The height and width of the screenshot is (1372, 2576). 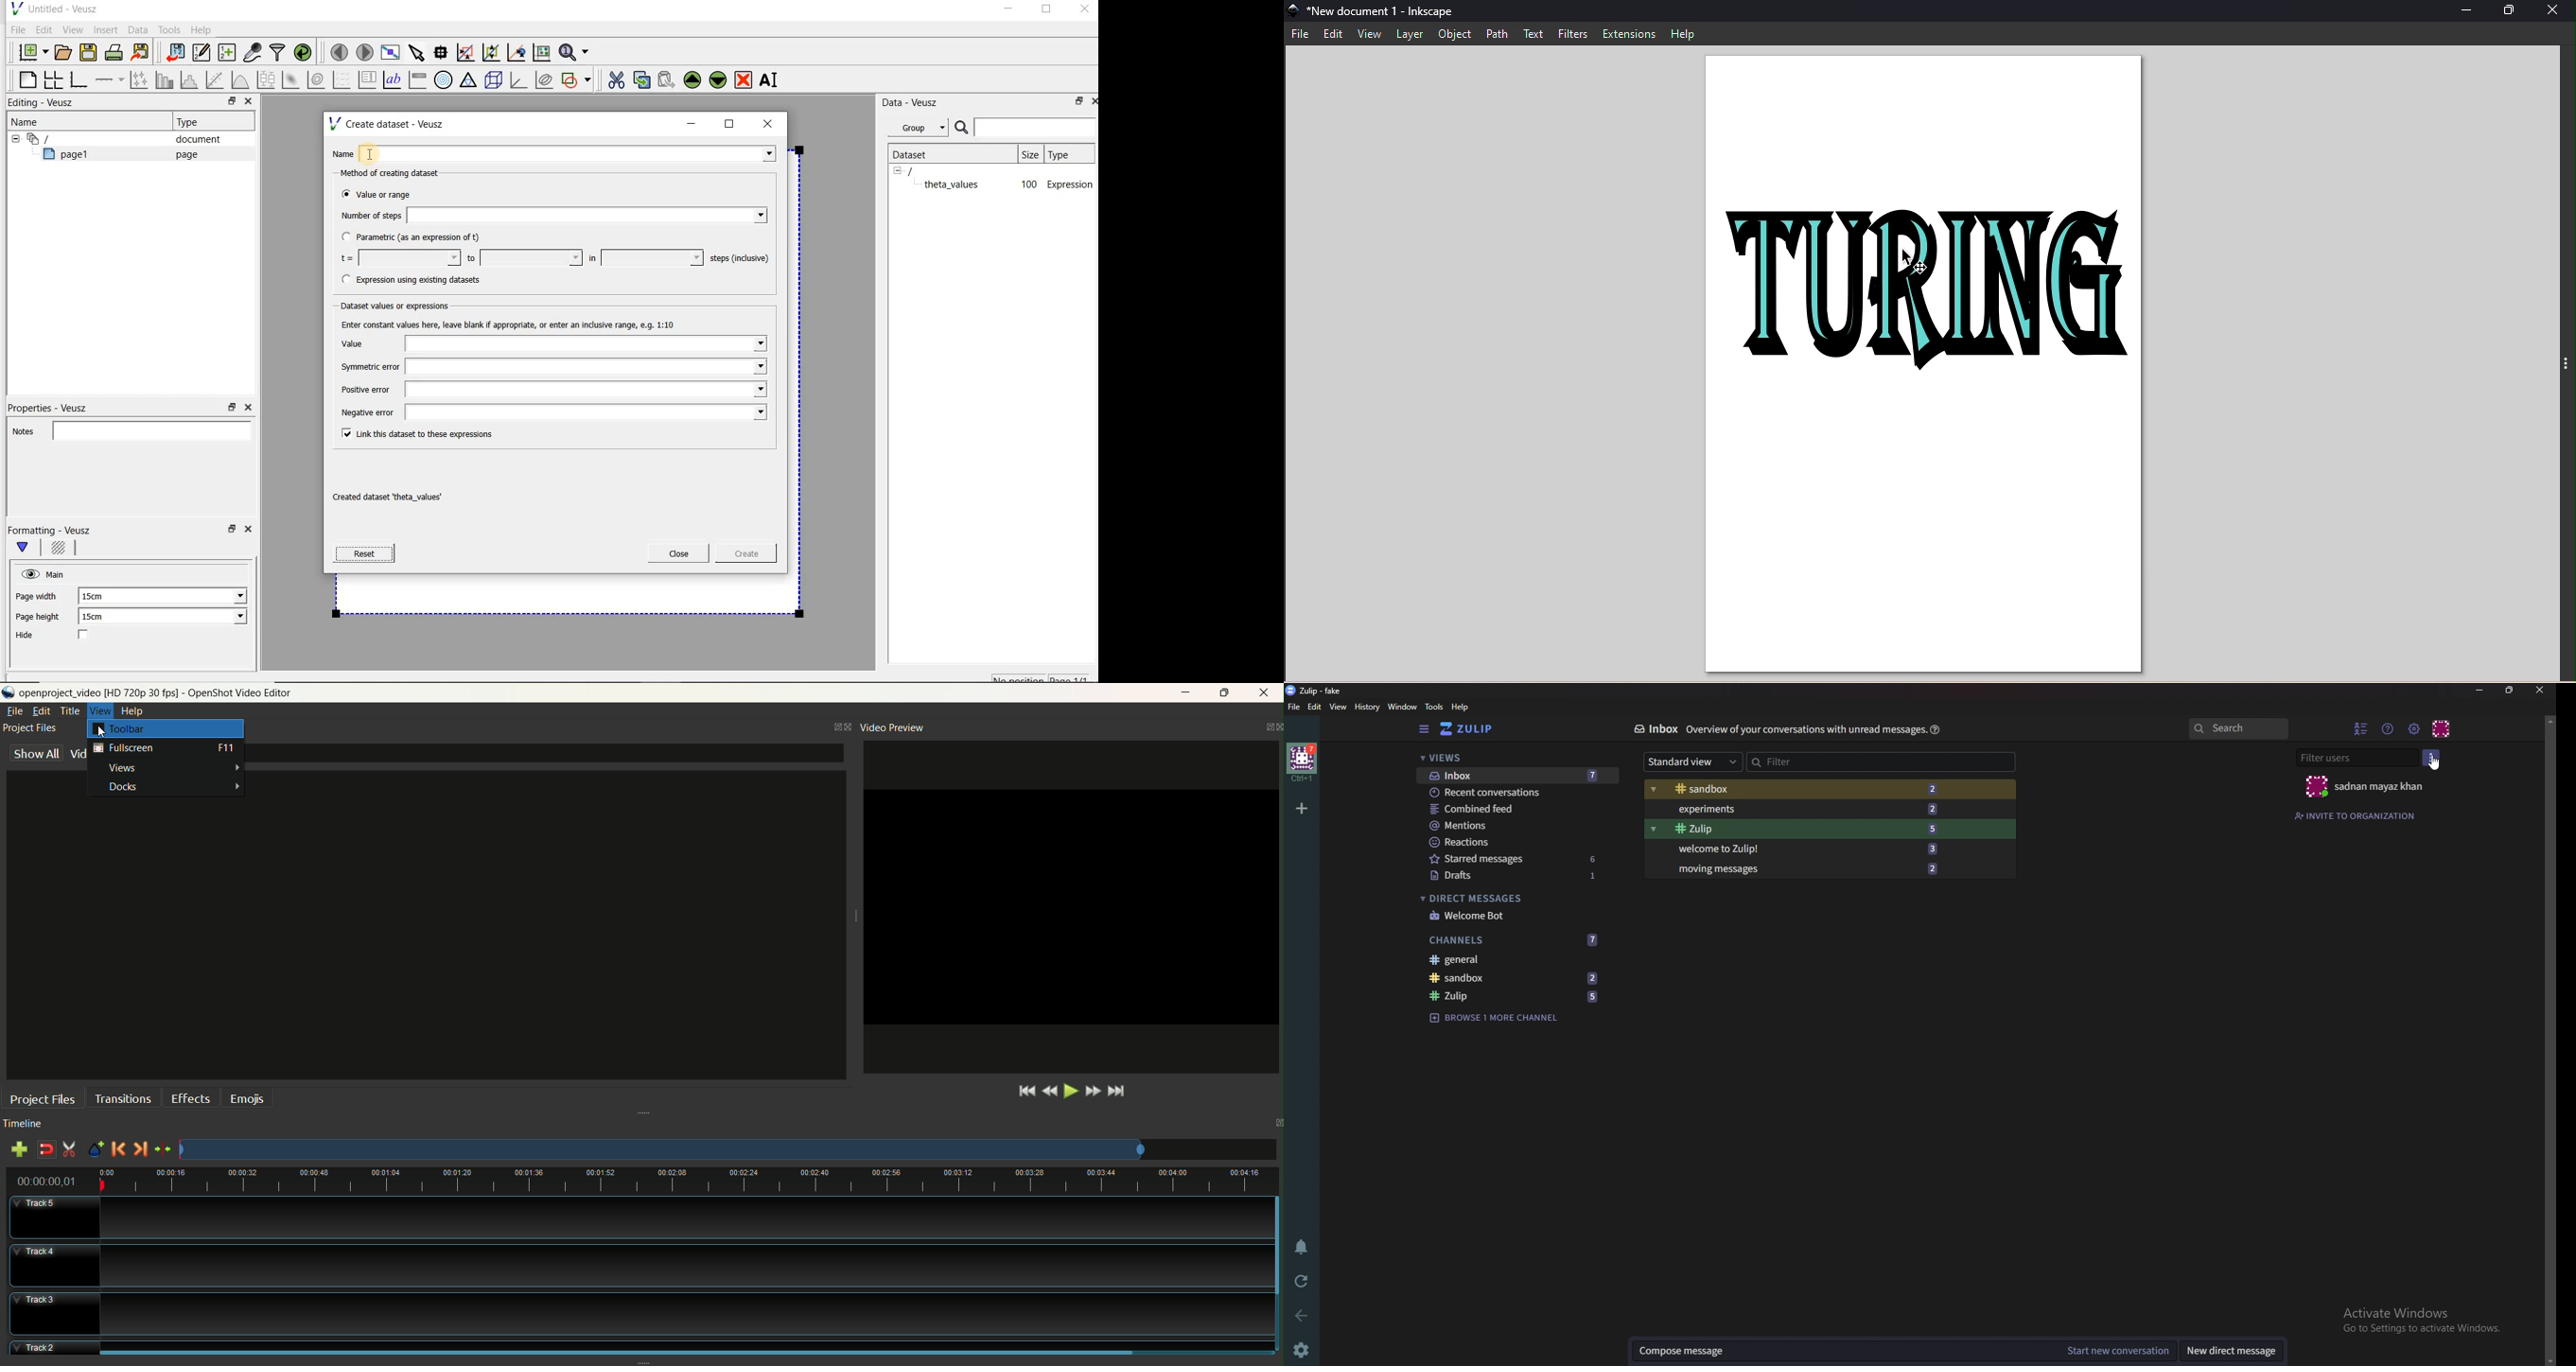 I want to click on to, so click(x=523, y=258).